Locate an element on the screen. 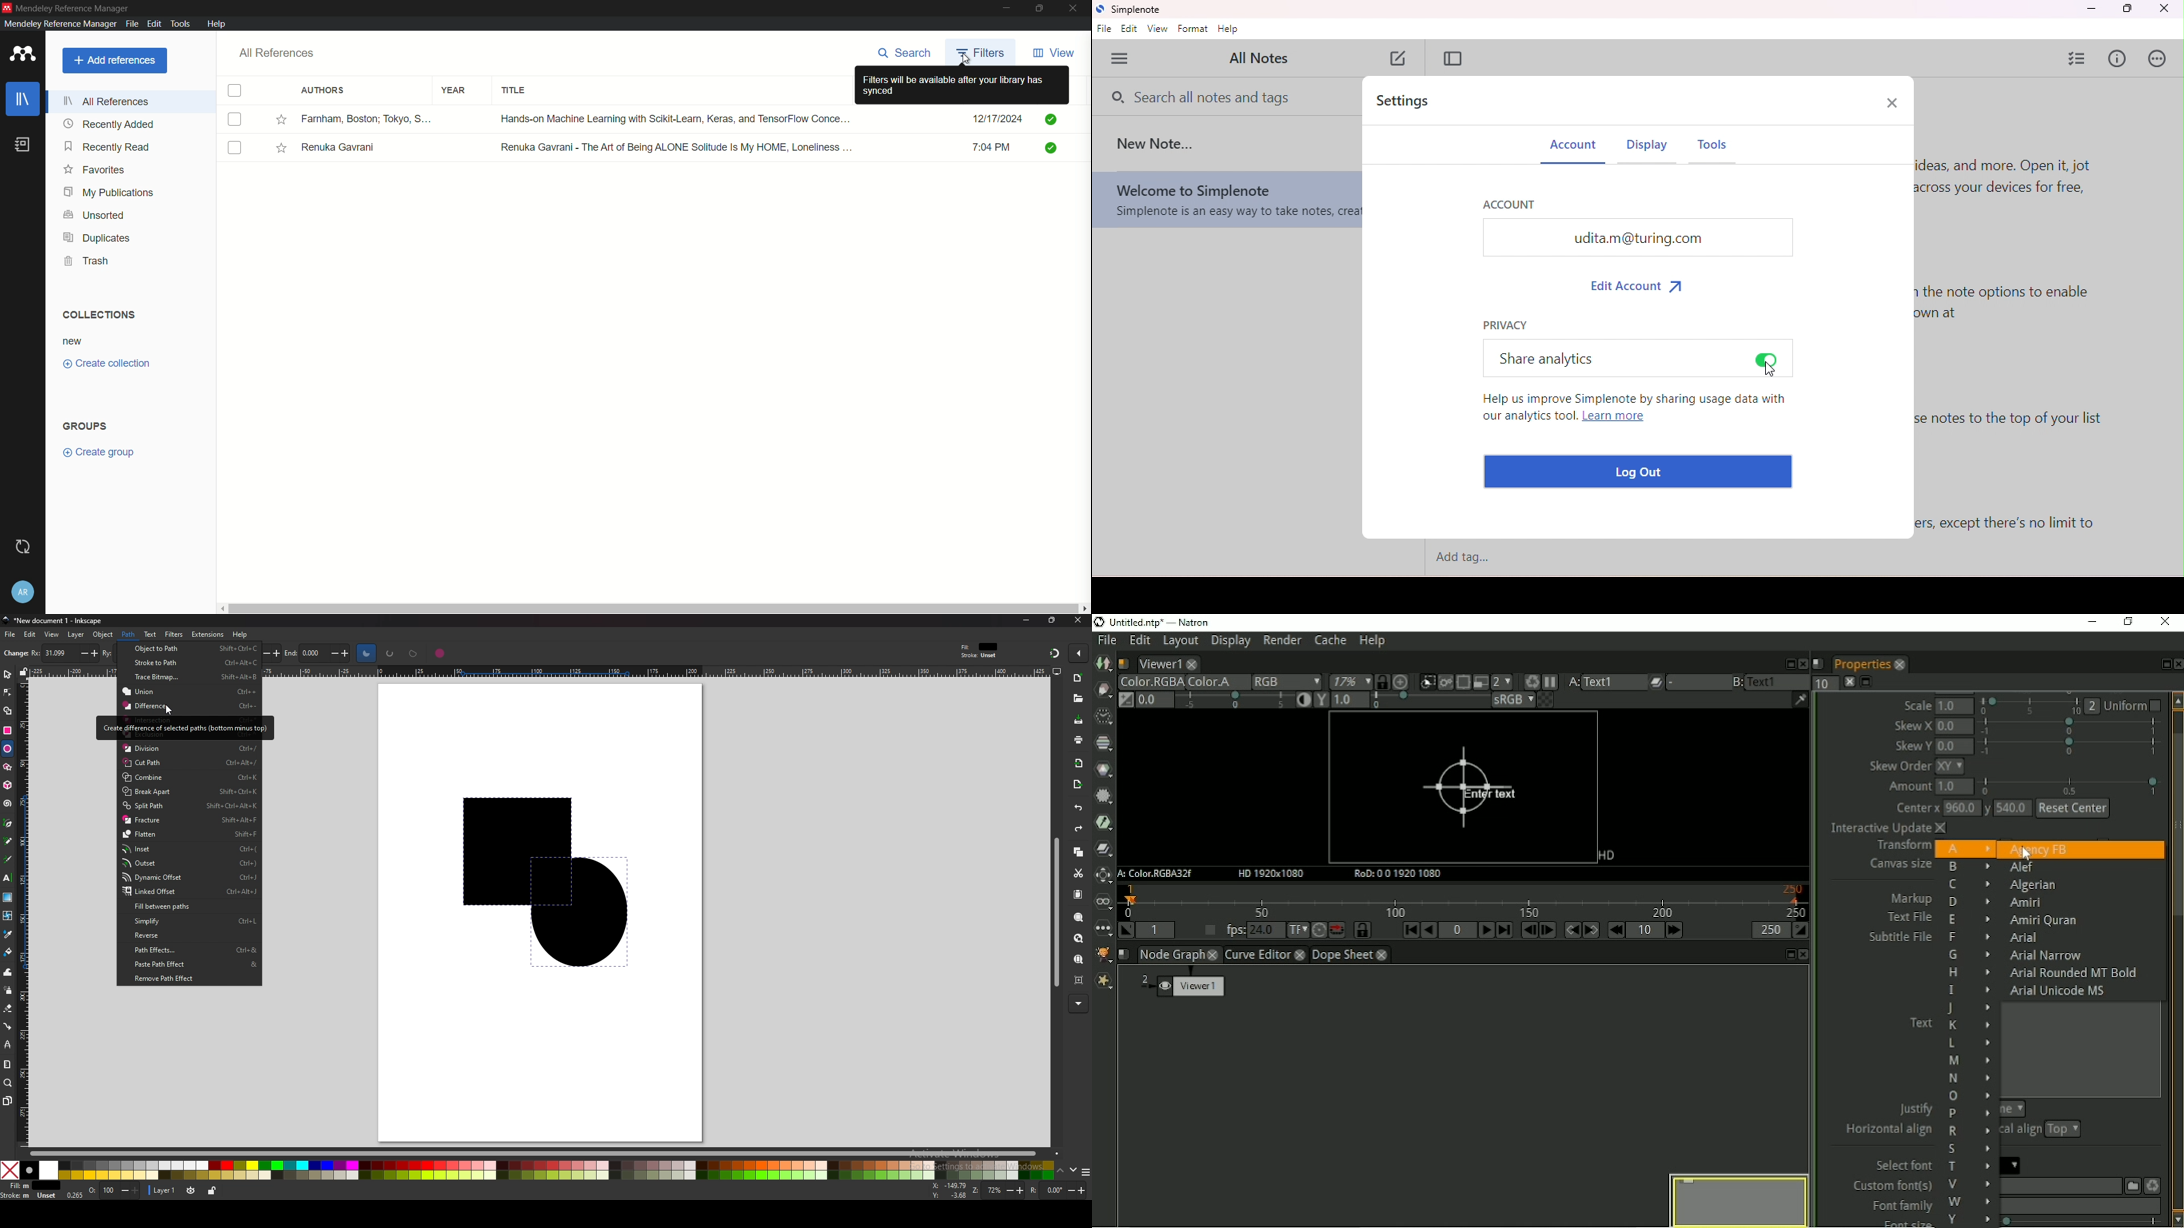 The height and width of the screenshot is (1232, 2184). email id is located at coordinates (1637, 237).